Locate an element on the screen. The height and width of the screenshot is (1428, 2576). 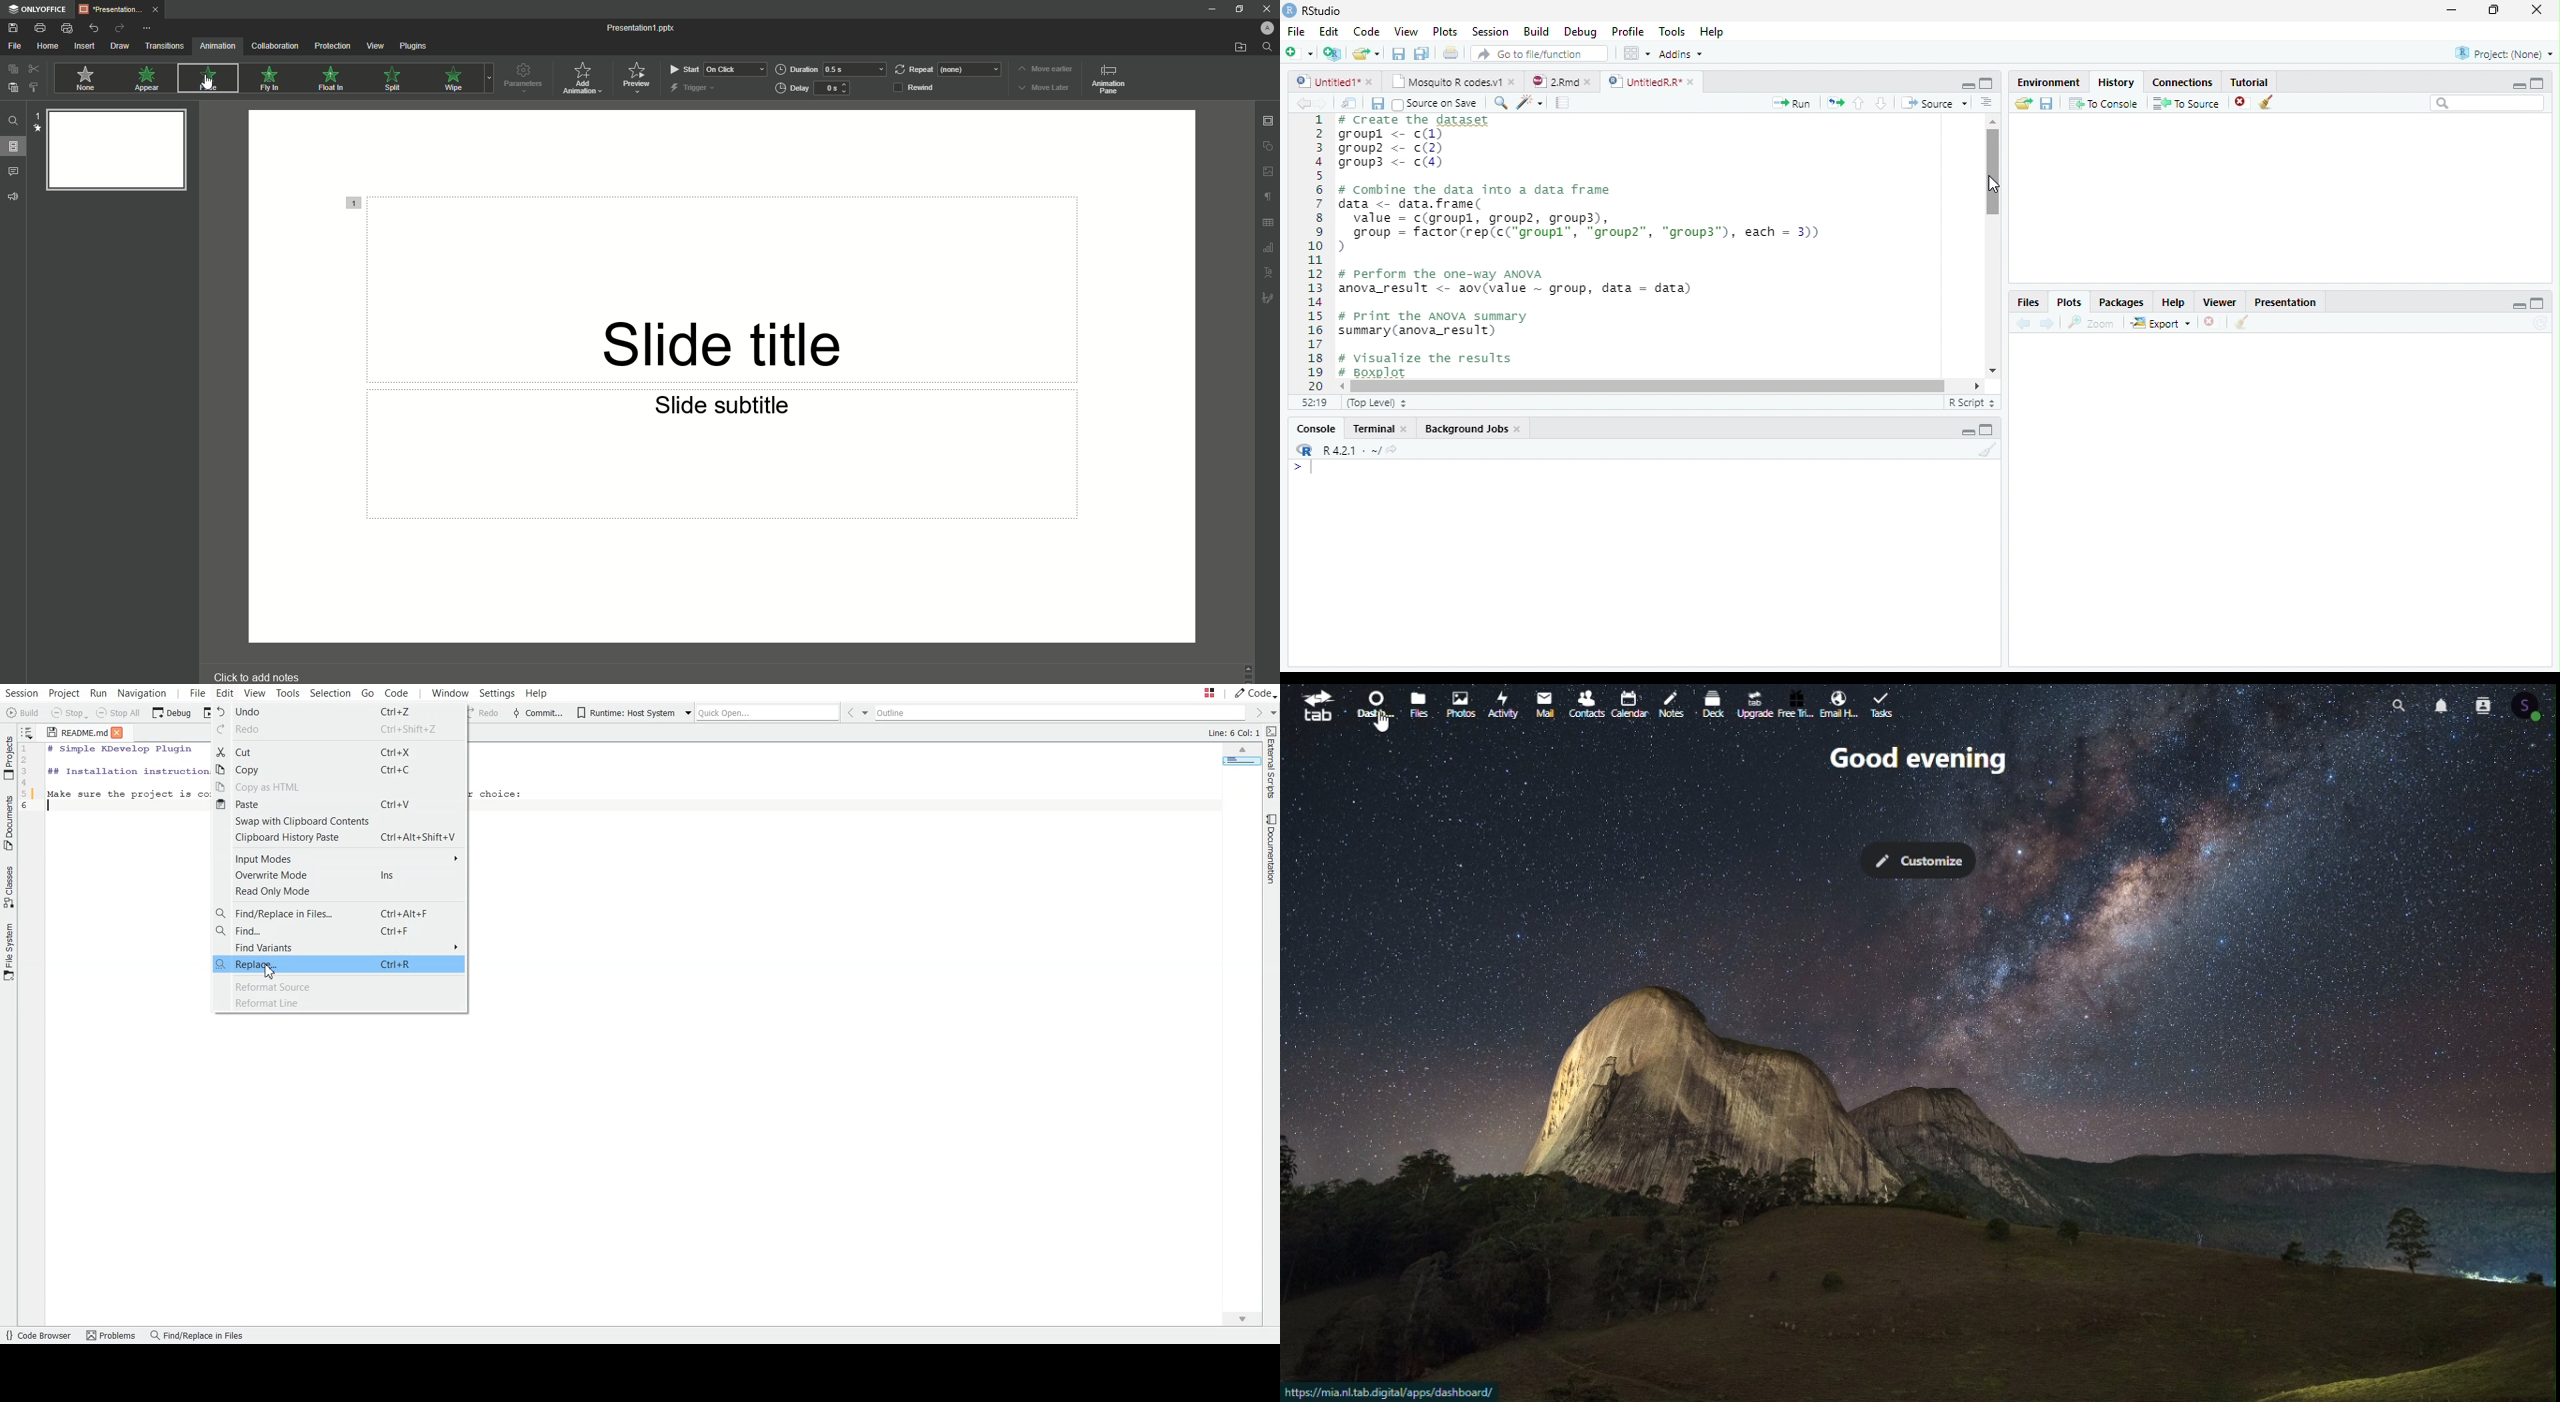
Go to previous section is located at coordinates (1858, 102).